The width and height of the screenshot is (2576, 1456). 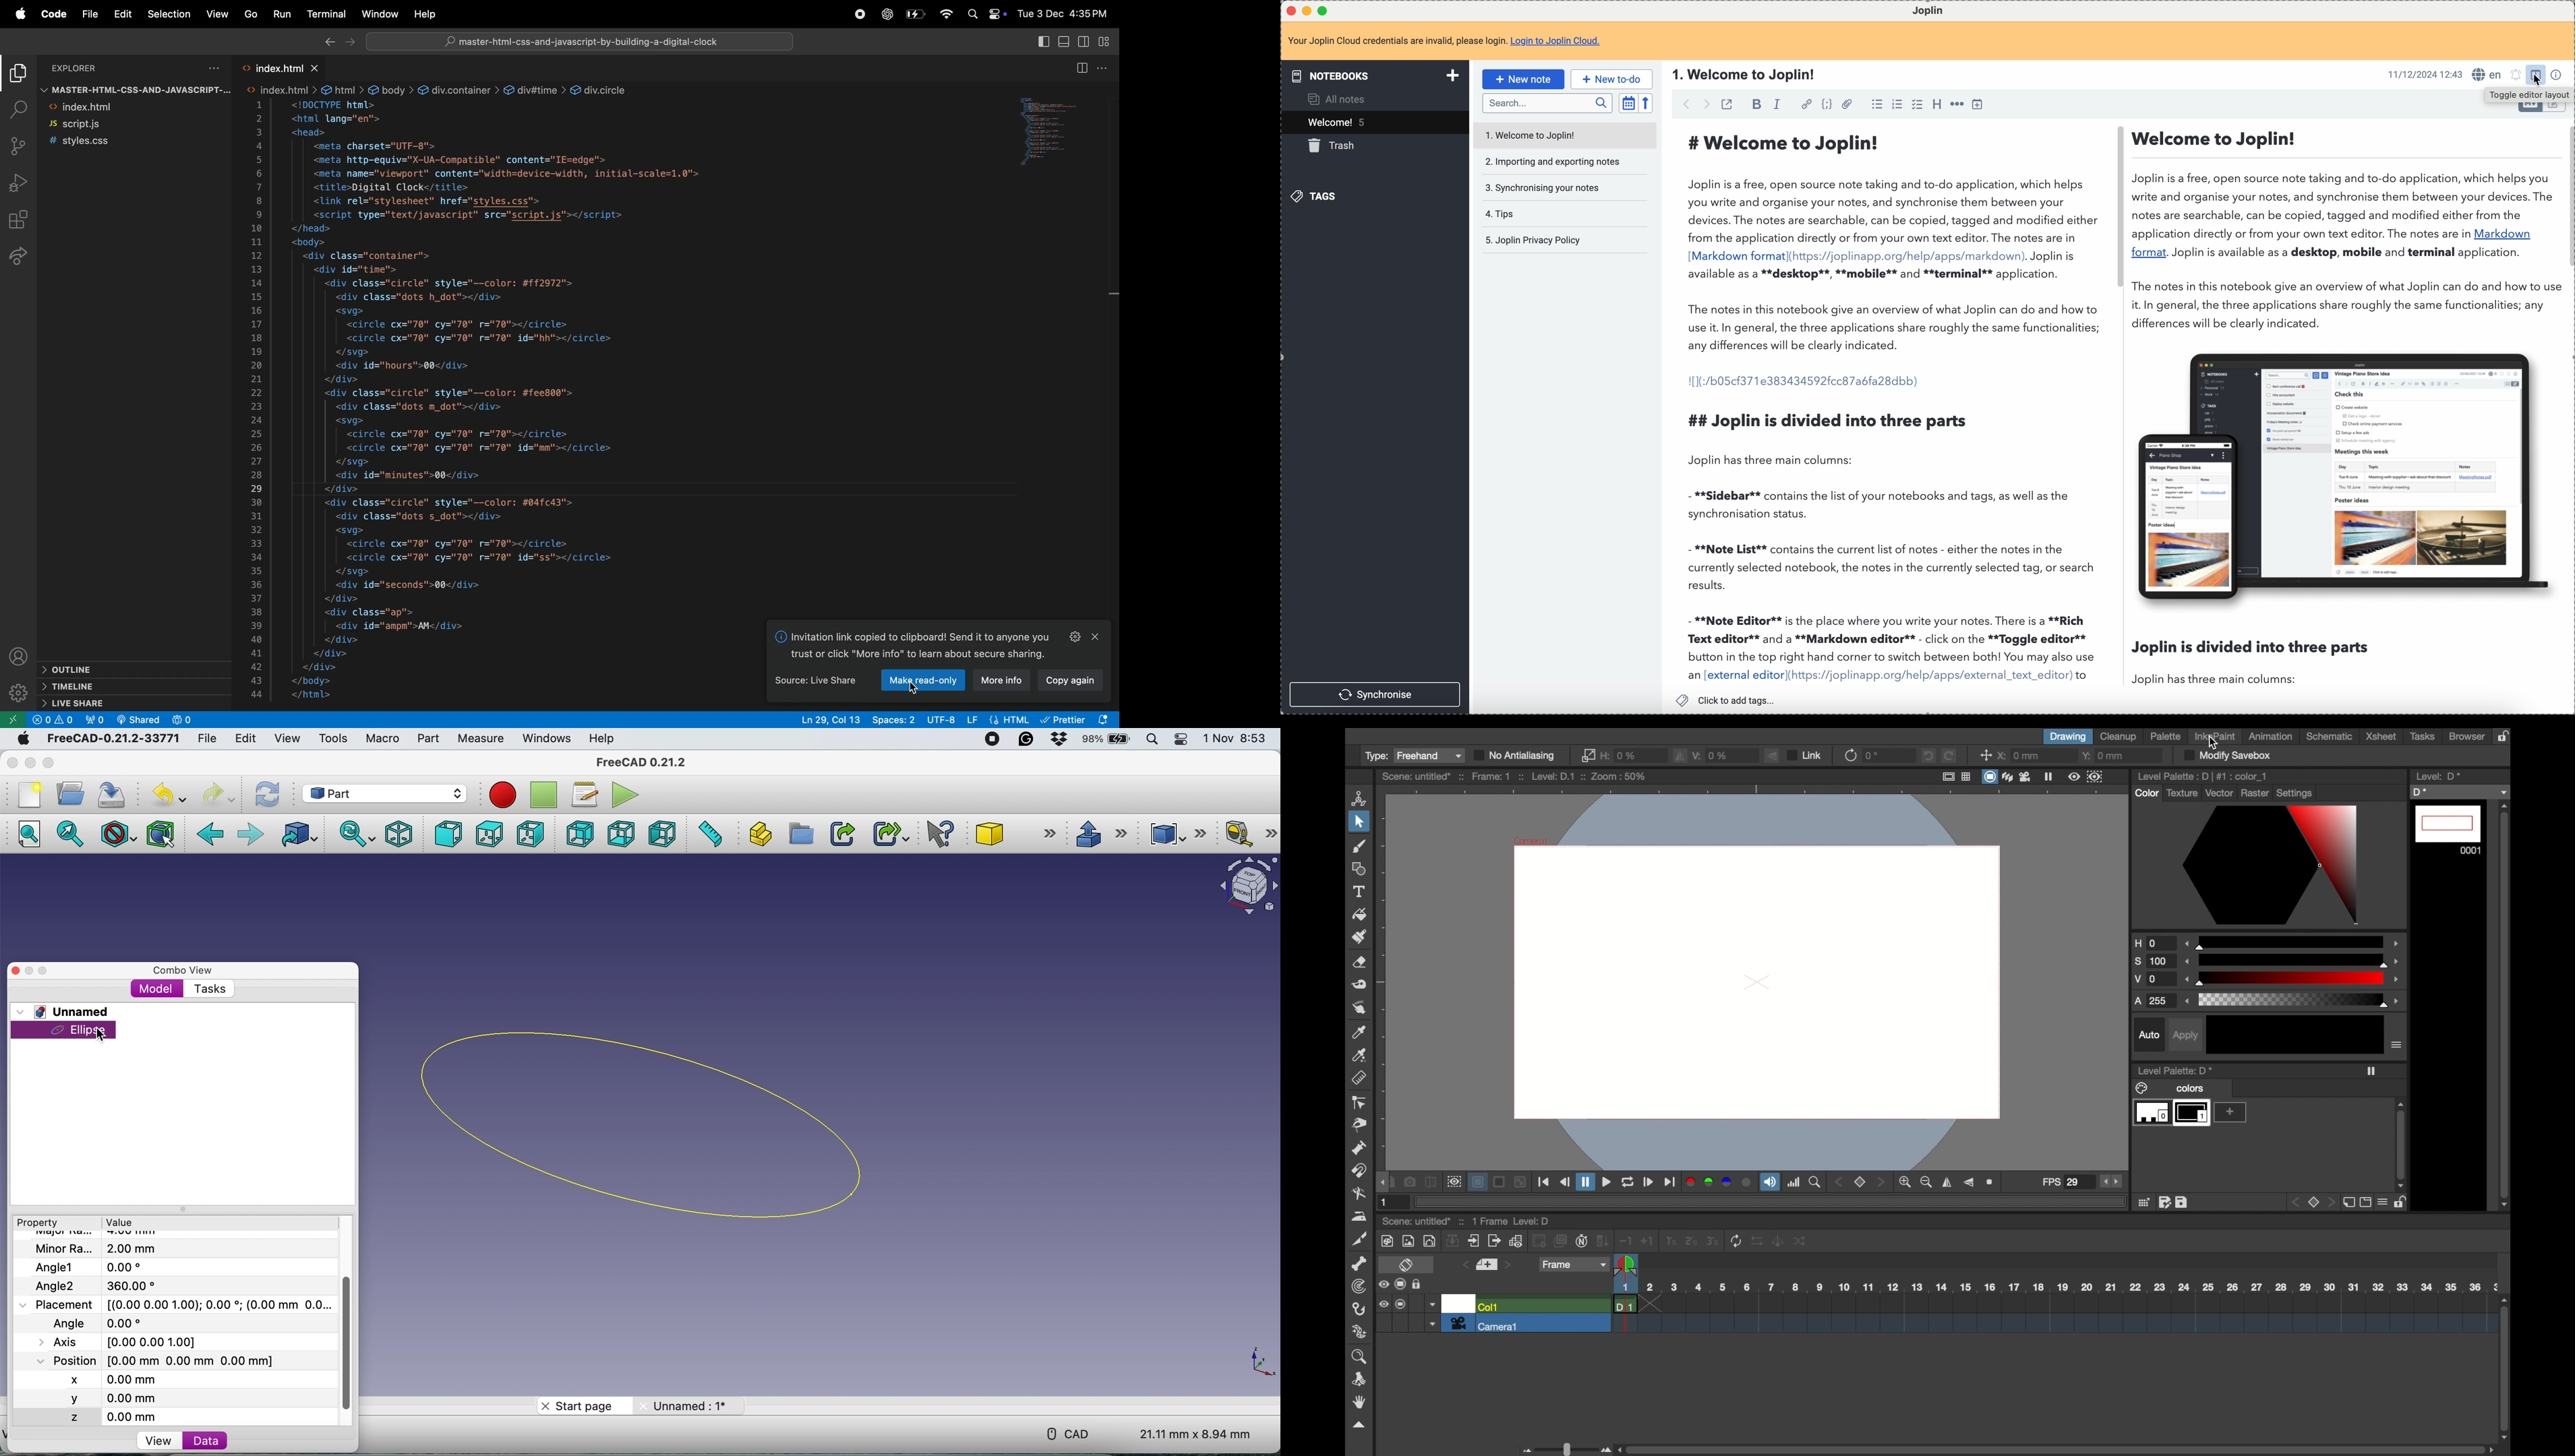 I want to click on apple menu, so click(x=16, y=14).